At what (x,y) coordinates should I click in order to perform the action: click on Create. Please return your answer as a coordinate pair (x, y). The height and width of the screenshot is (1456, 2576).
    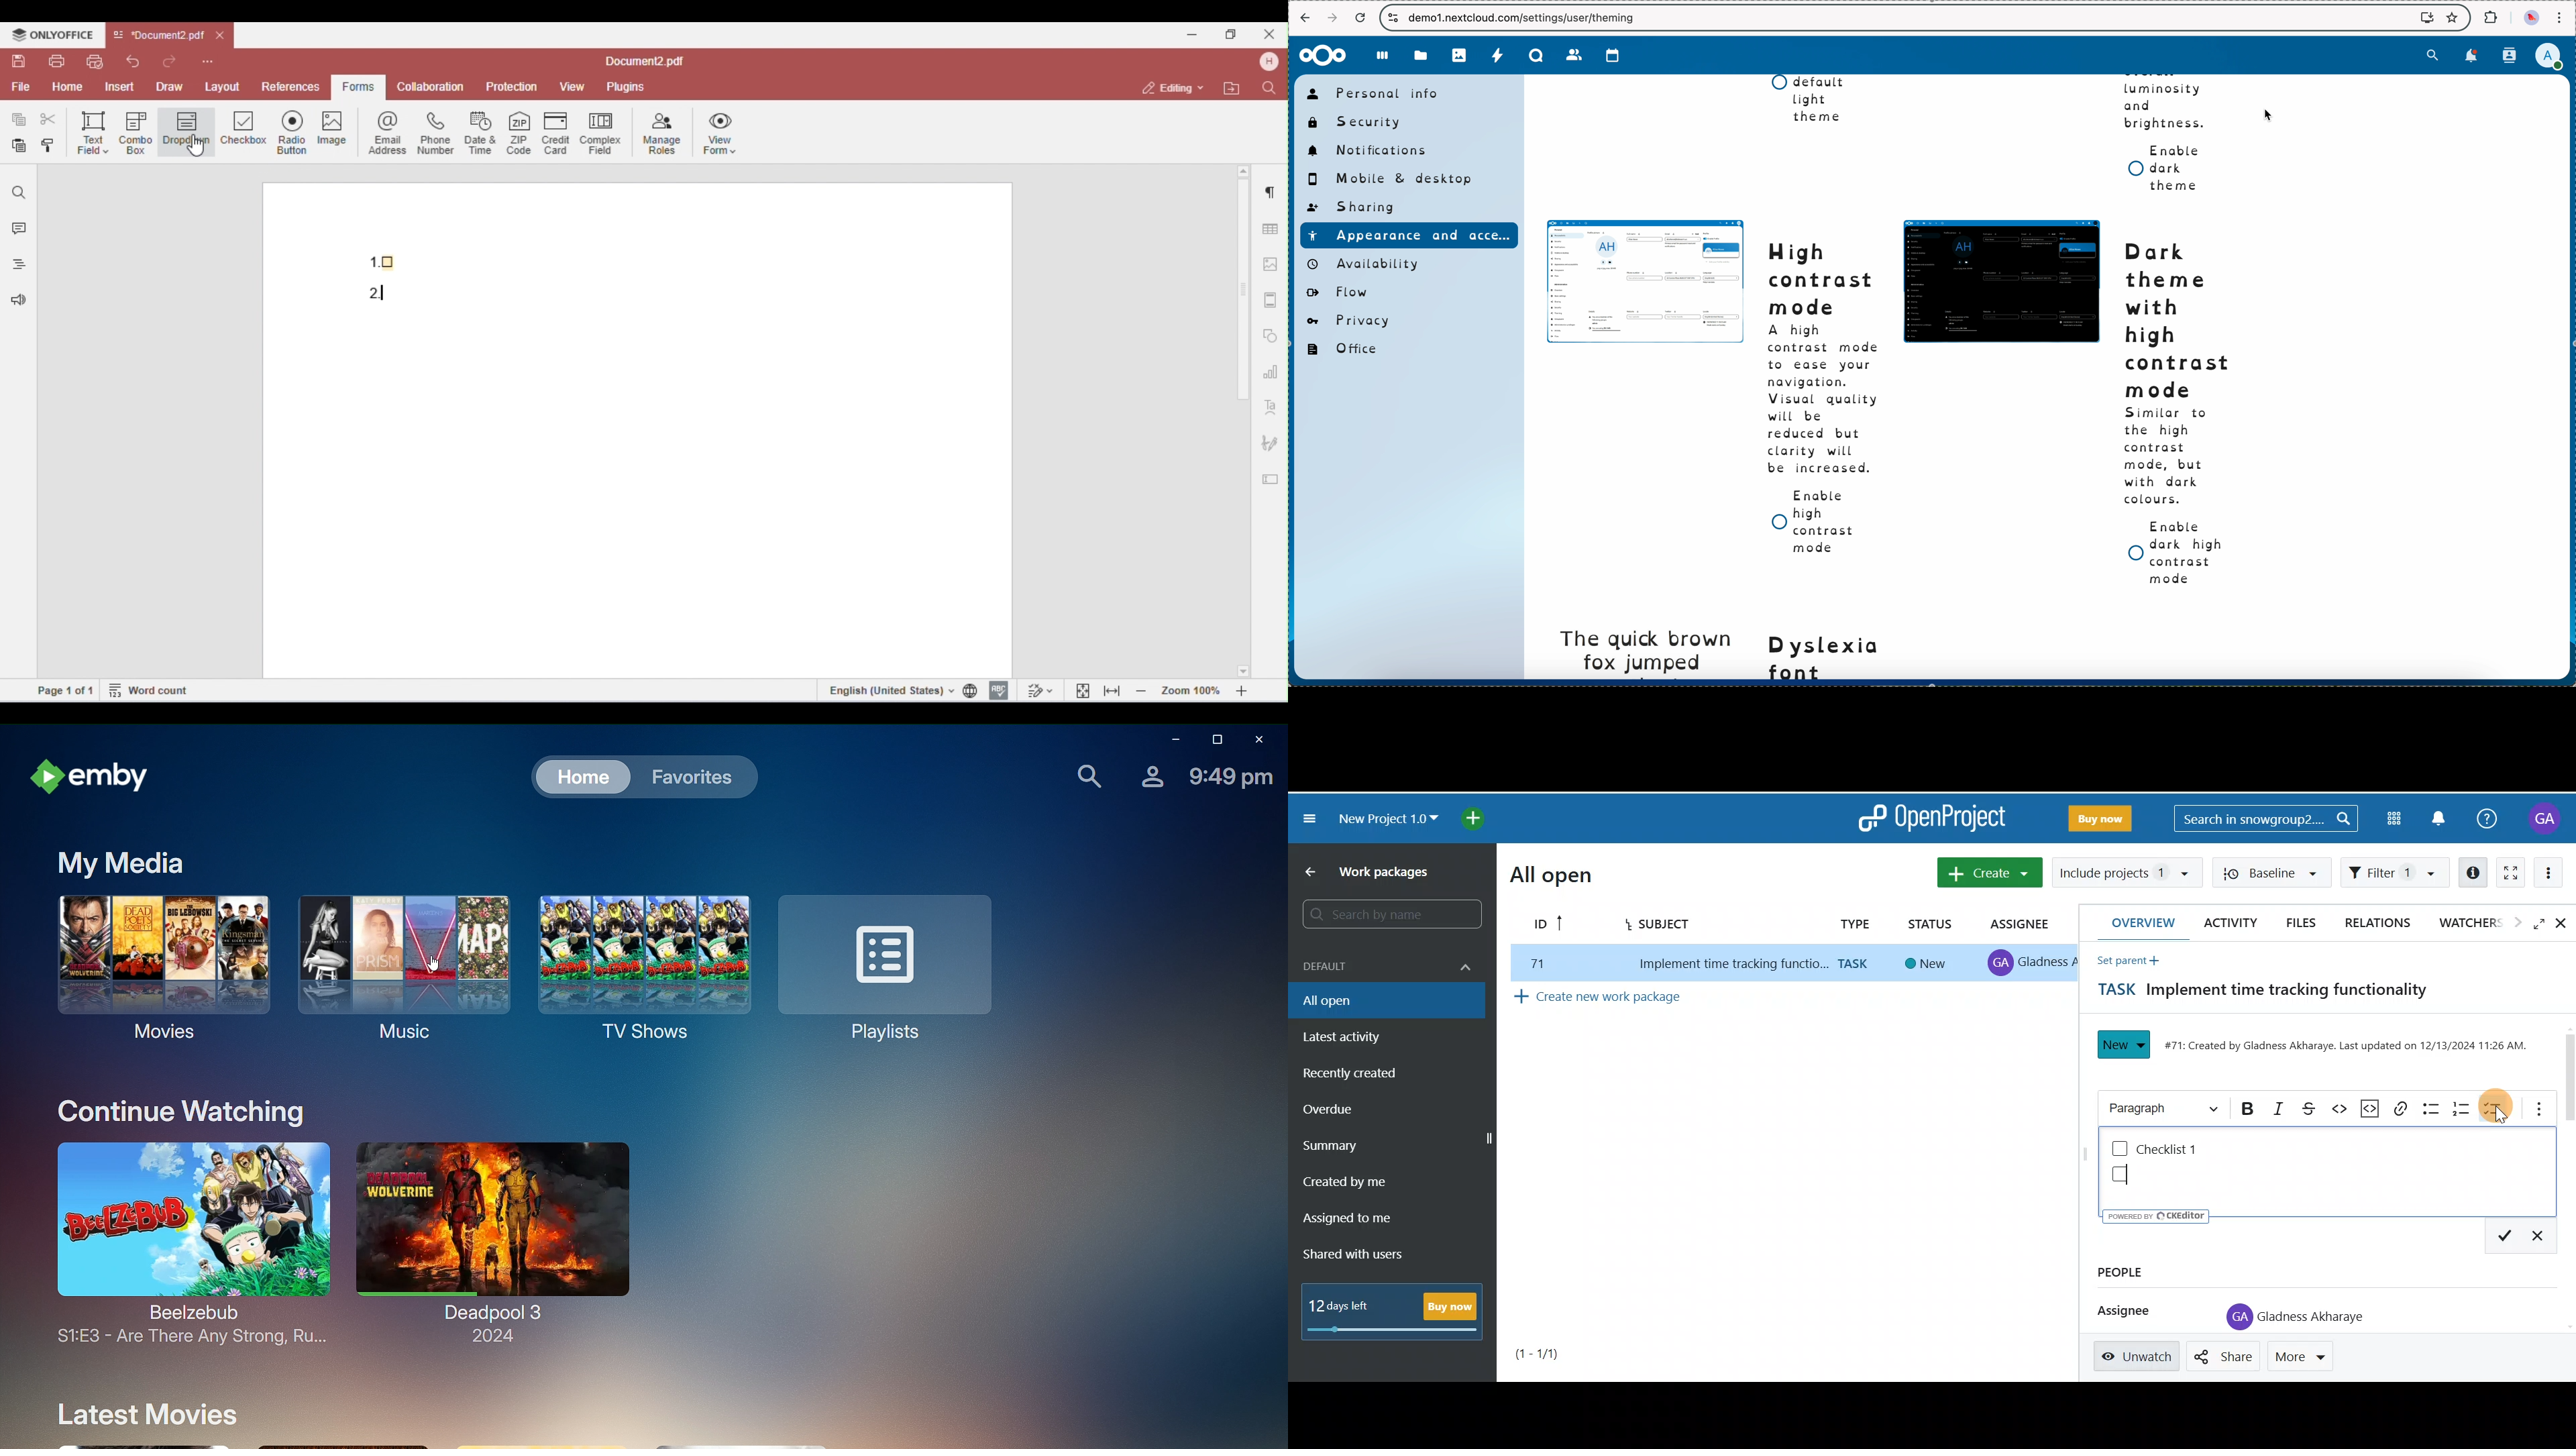
    Looking at the image, I should click on (1985, 870).